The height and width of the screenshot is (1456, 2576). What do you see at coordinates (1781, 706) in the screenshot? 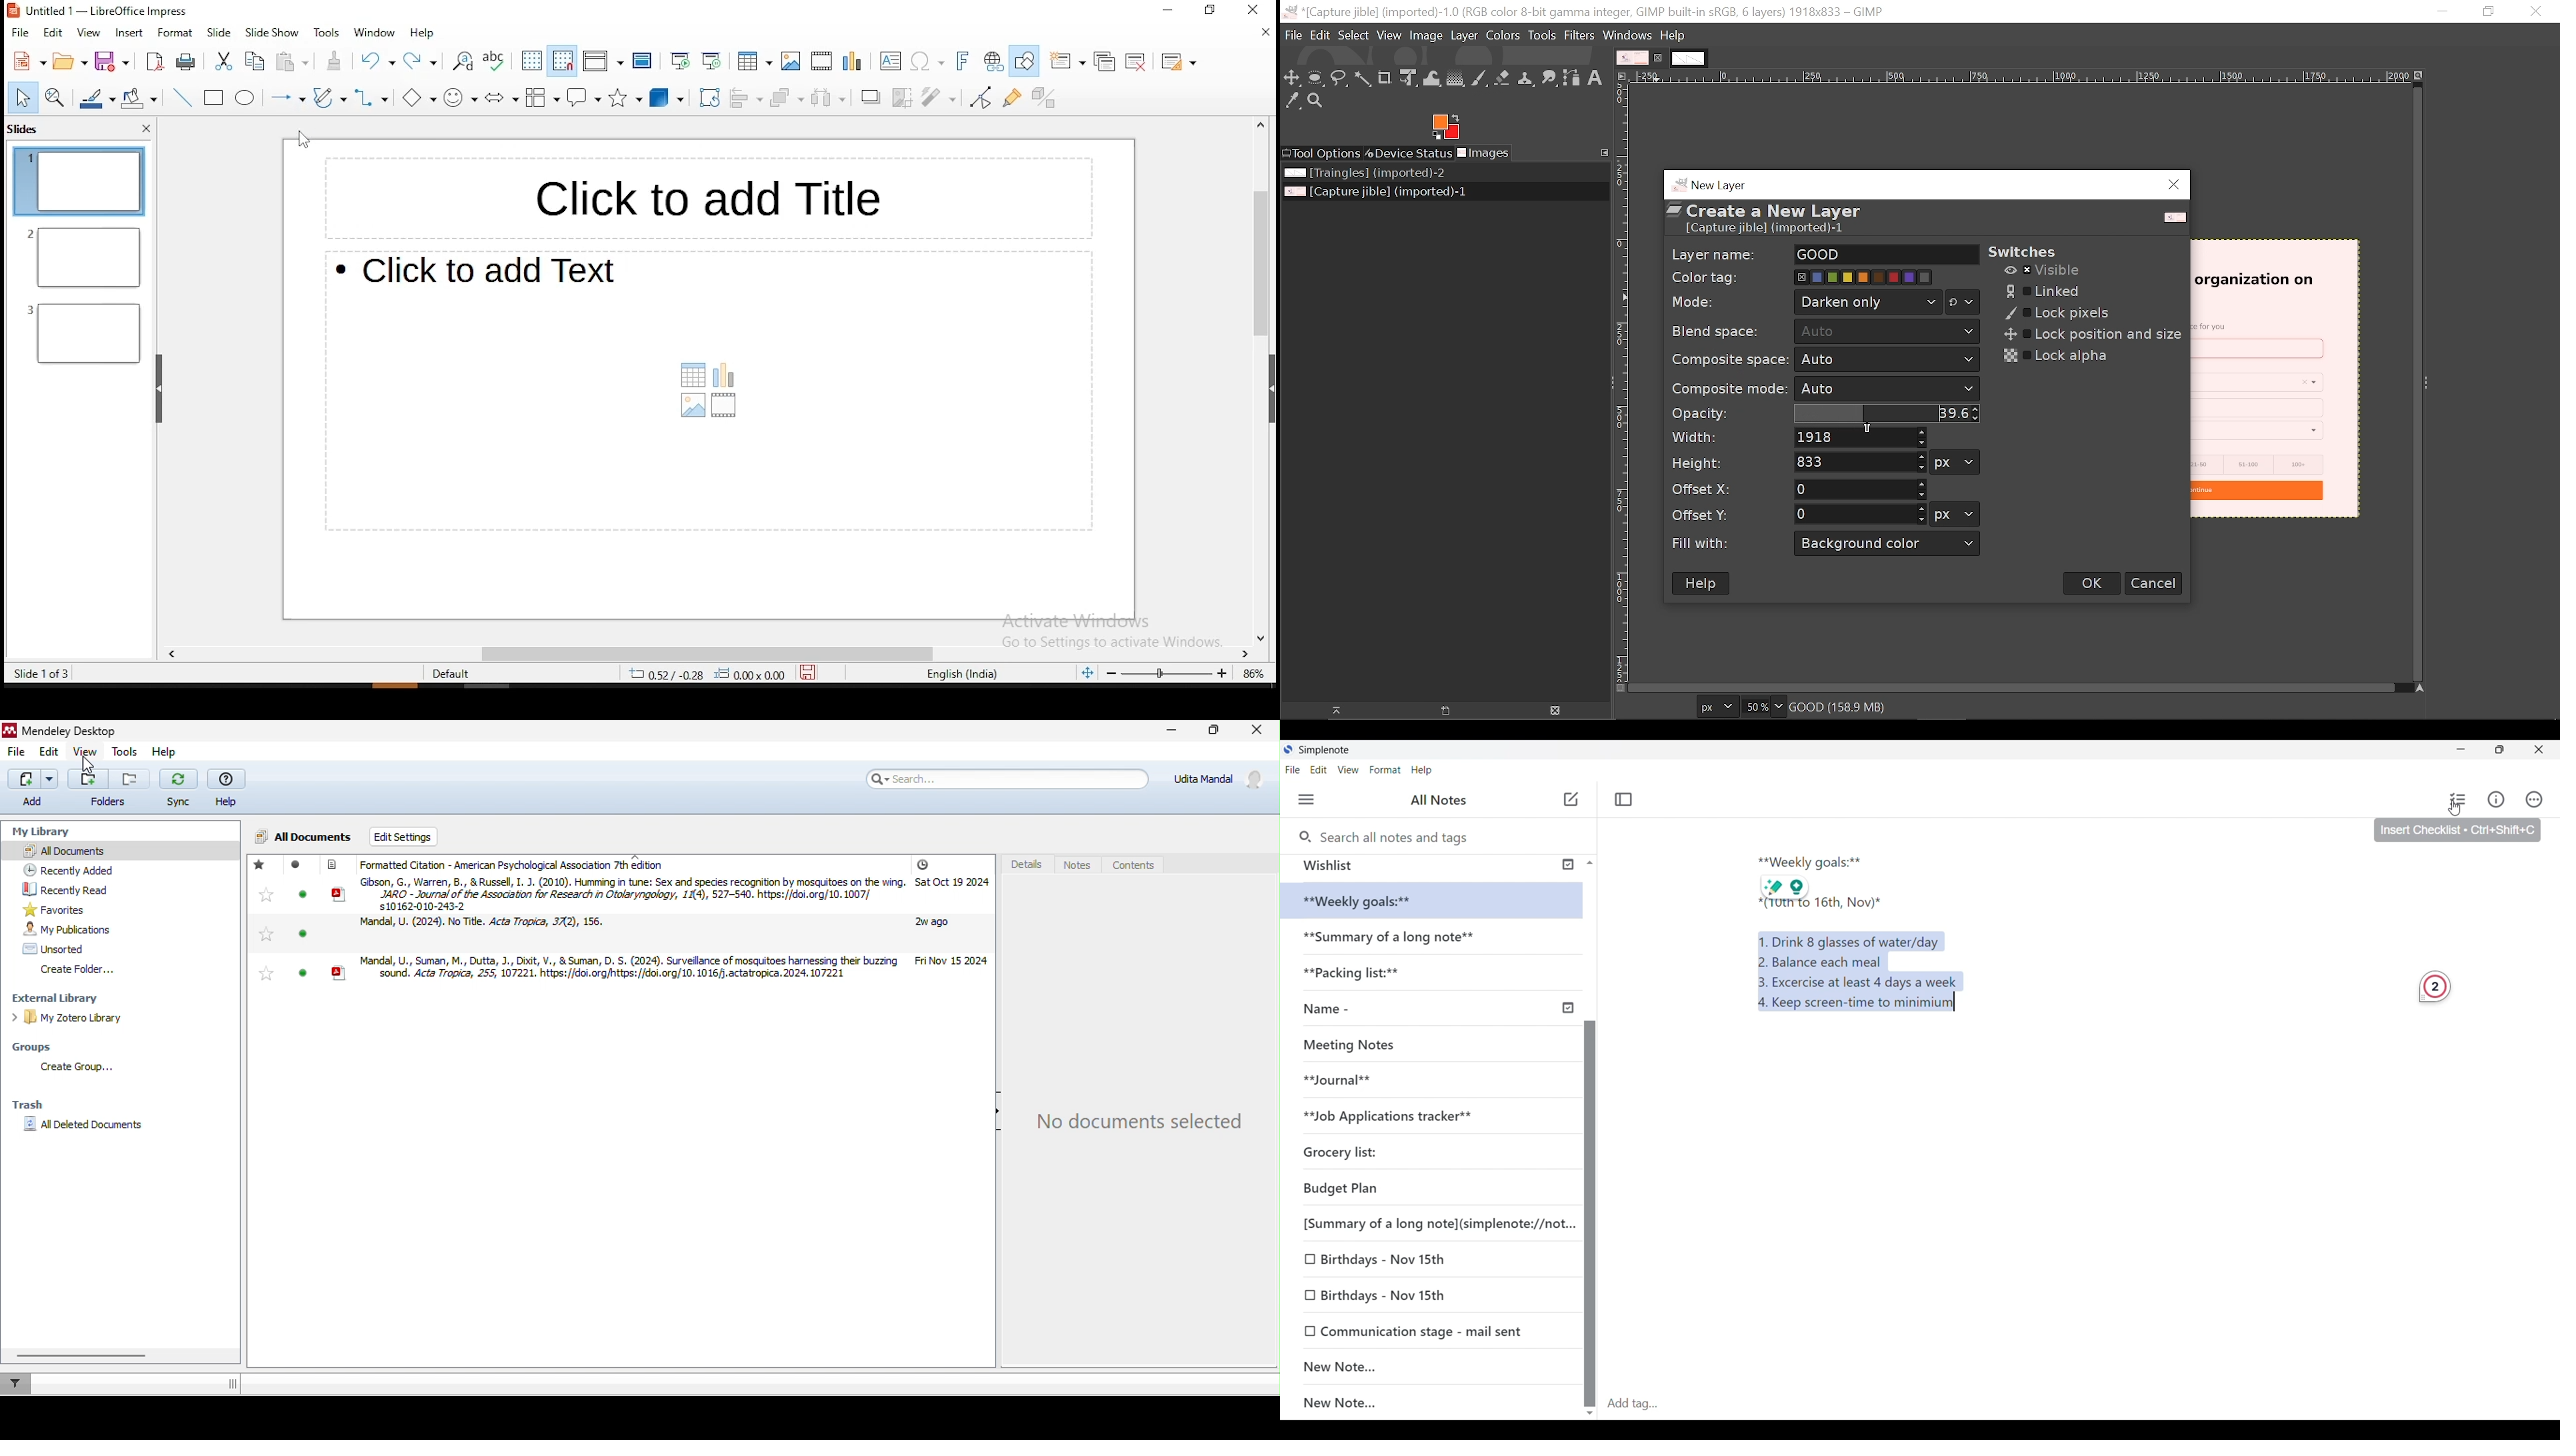
I see `Zoom options` at bounding box center [1781, 706].